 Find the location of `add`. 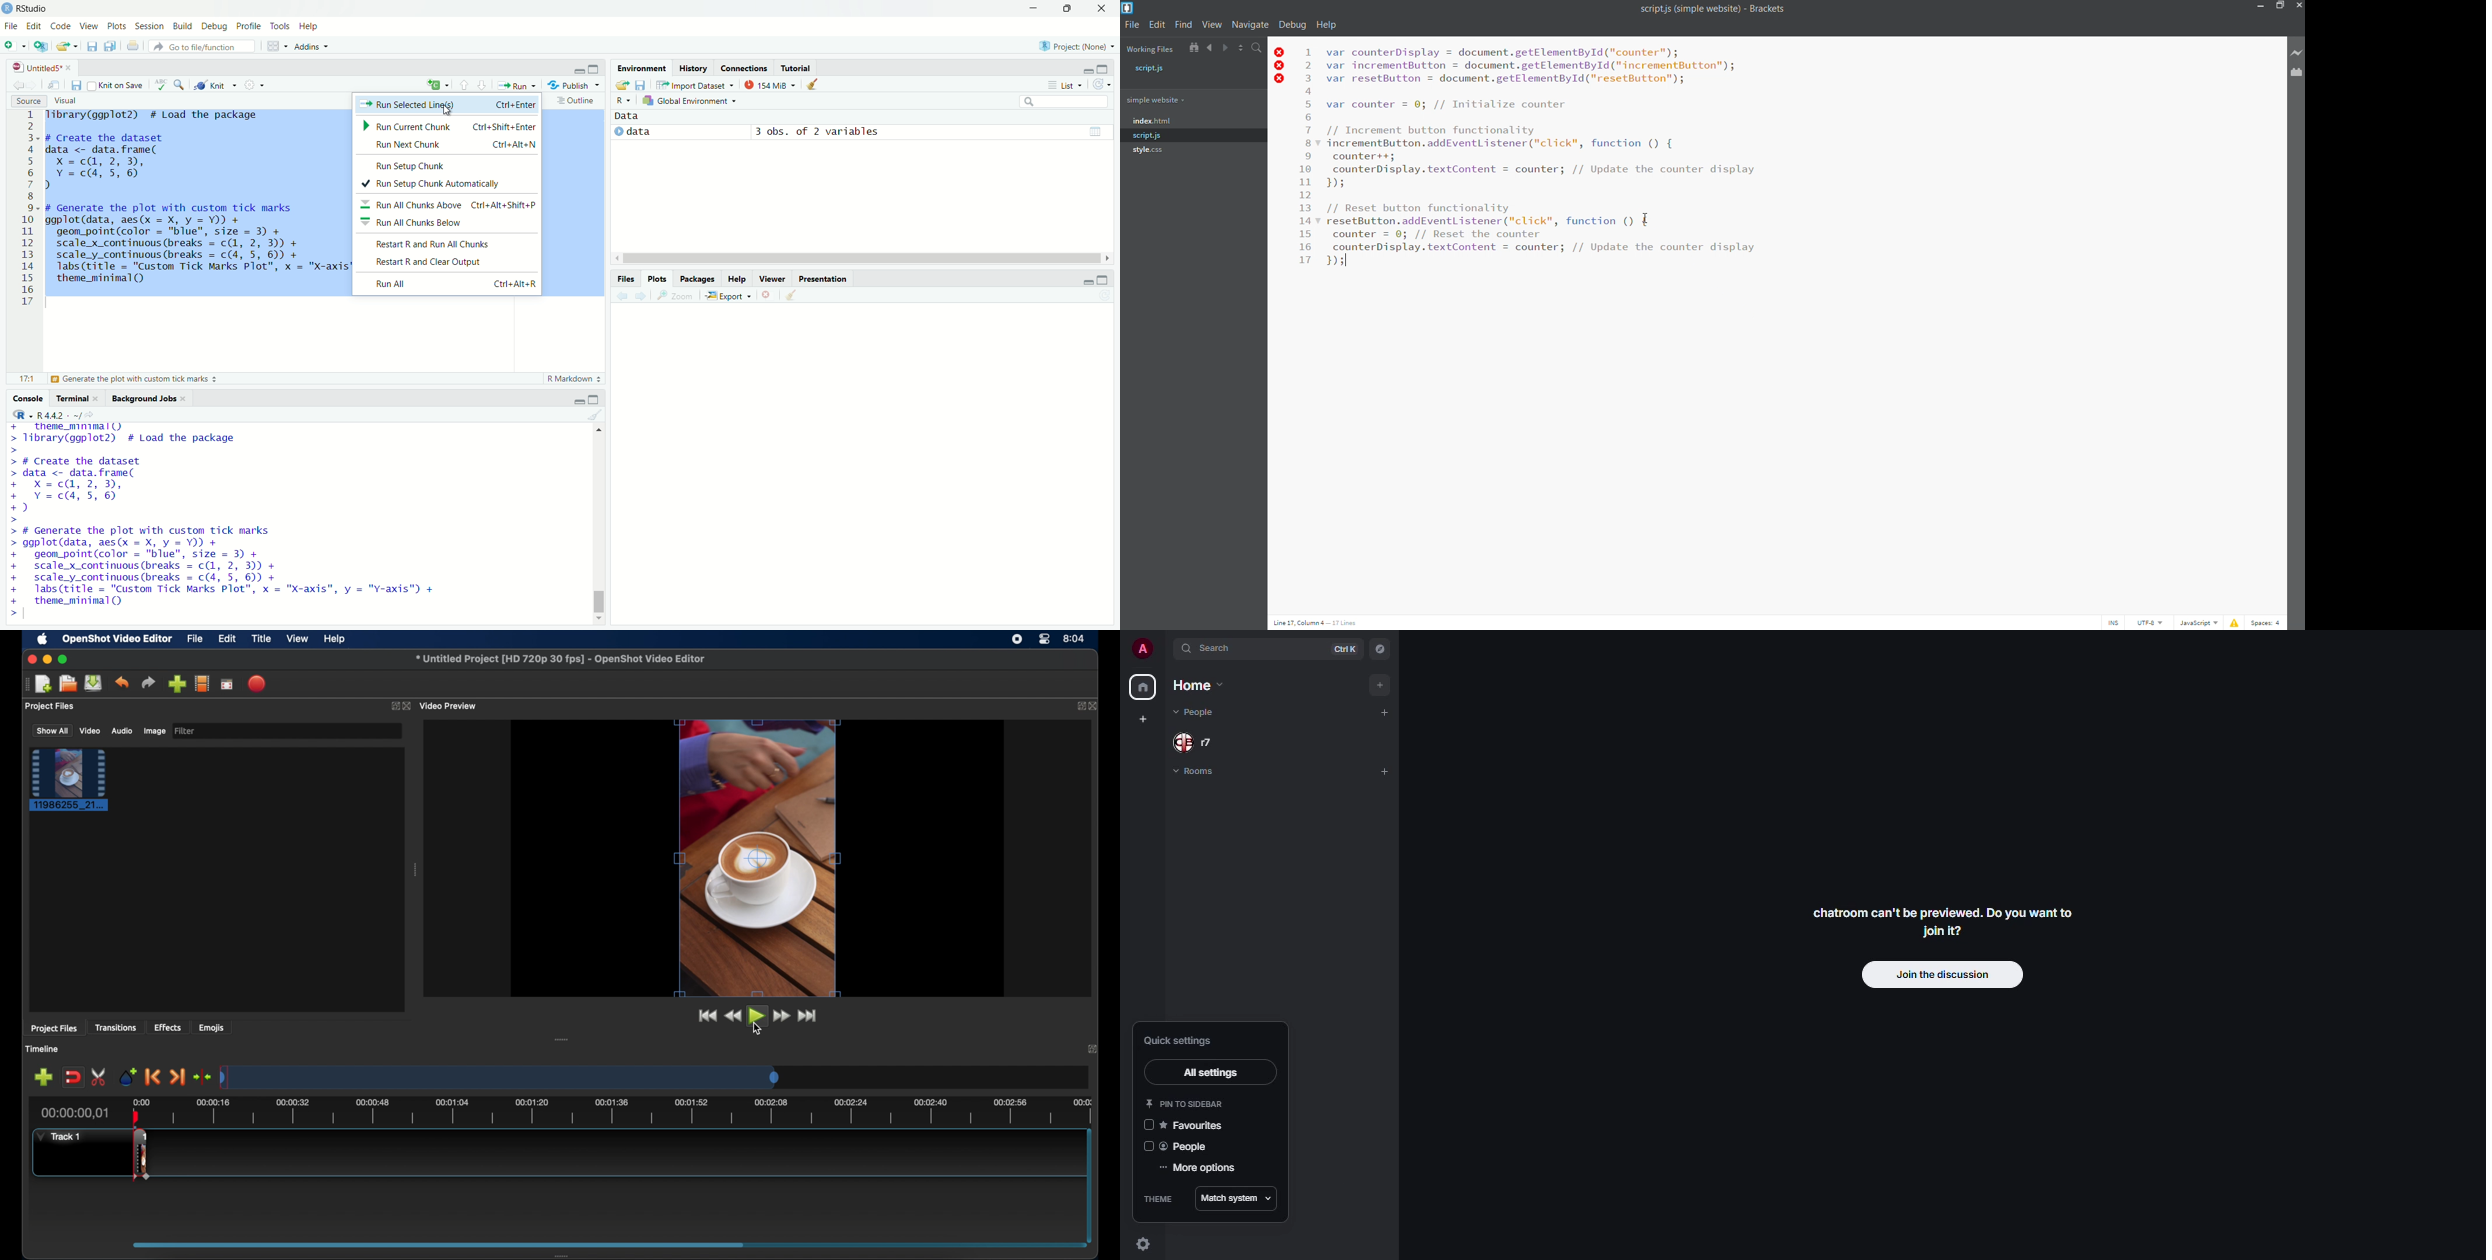

add is located at coordinates (1387, 713).